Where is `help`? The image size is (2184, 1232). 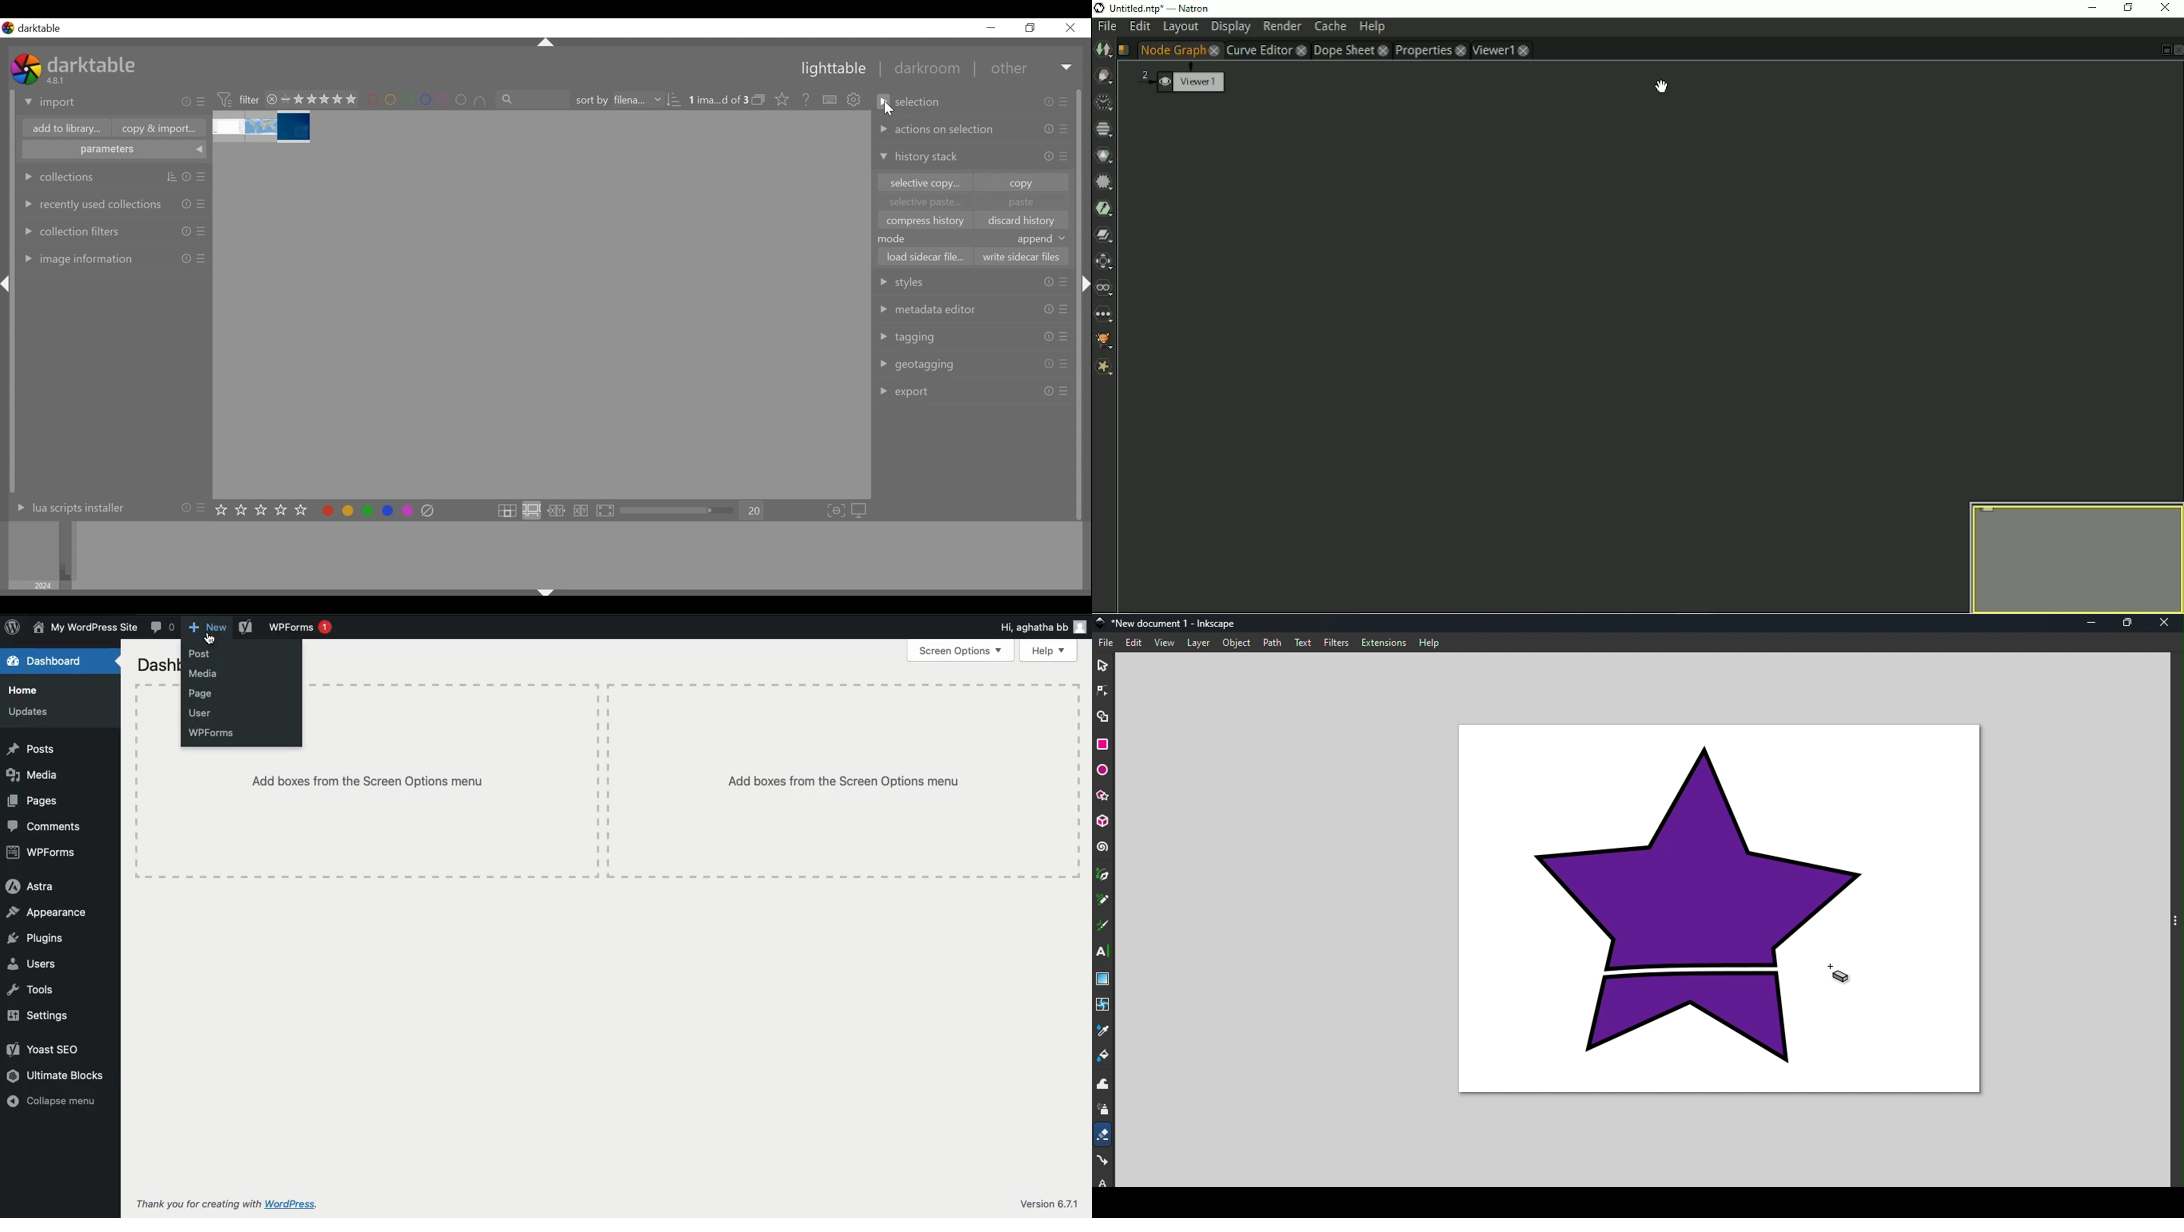
help is located at coordinates (1431, 642).